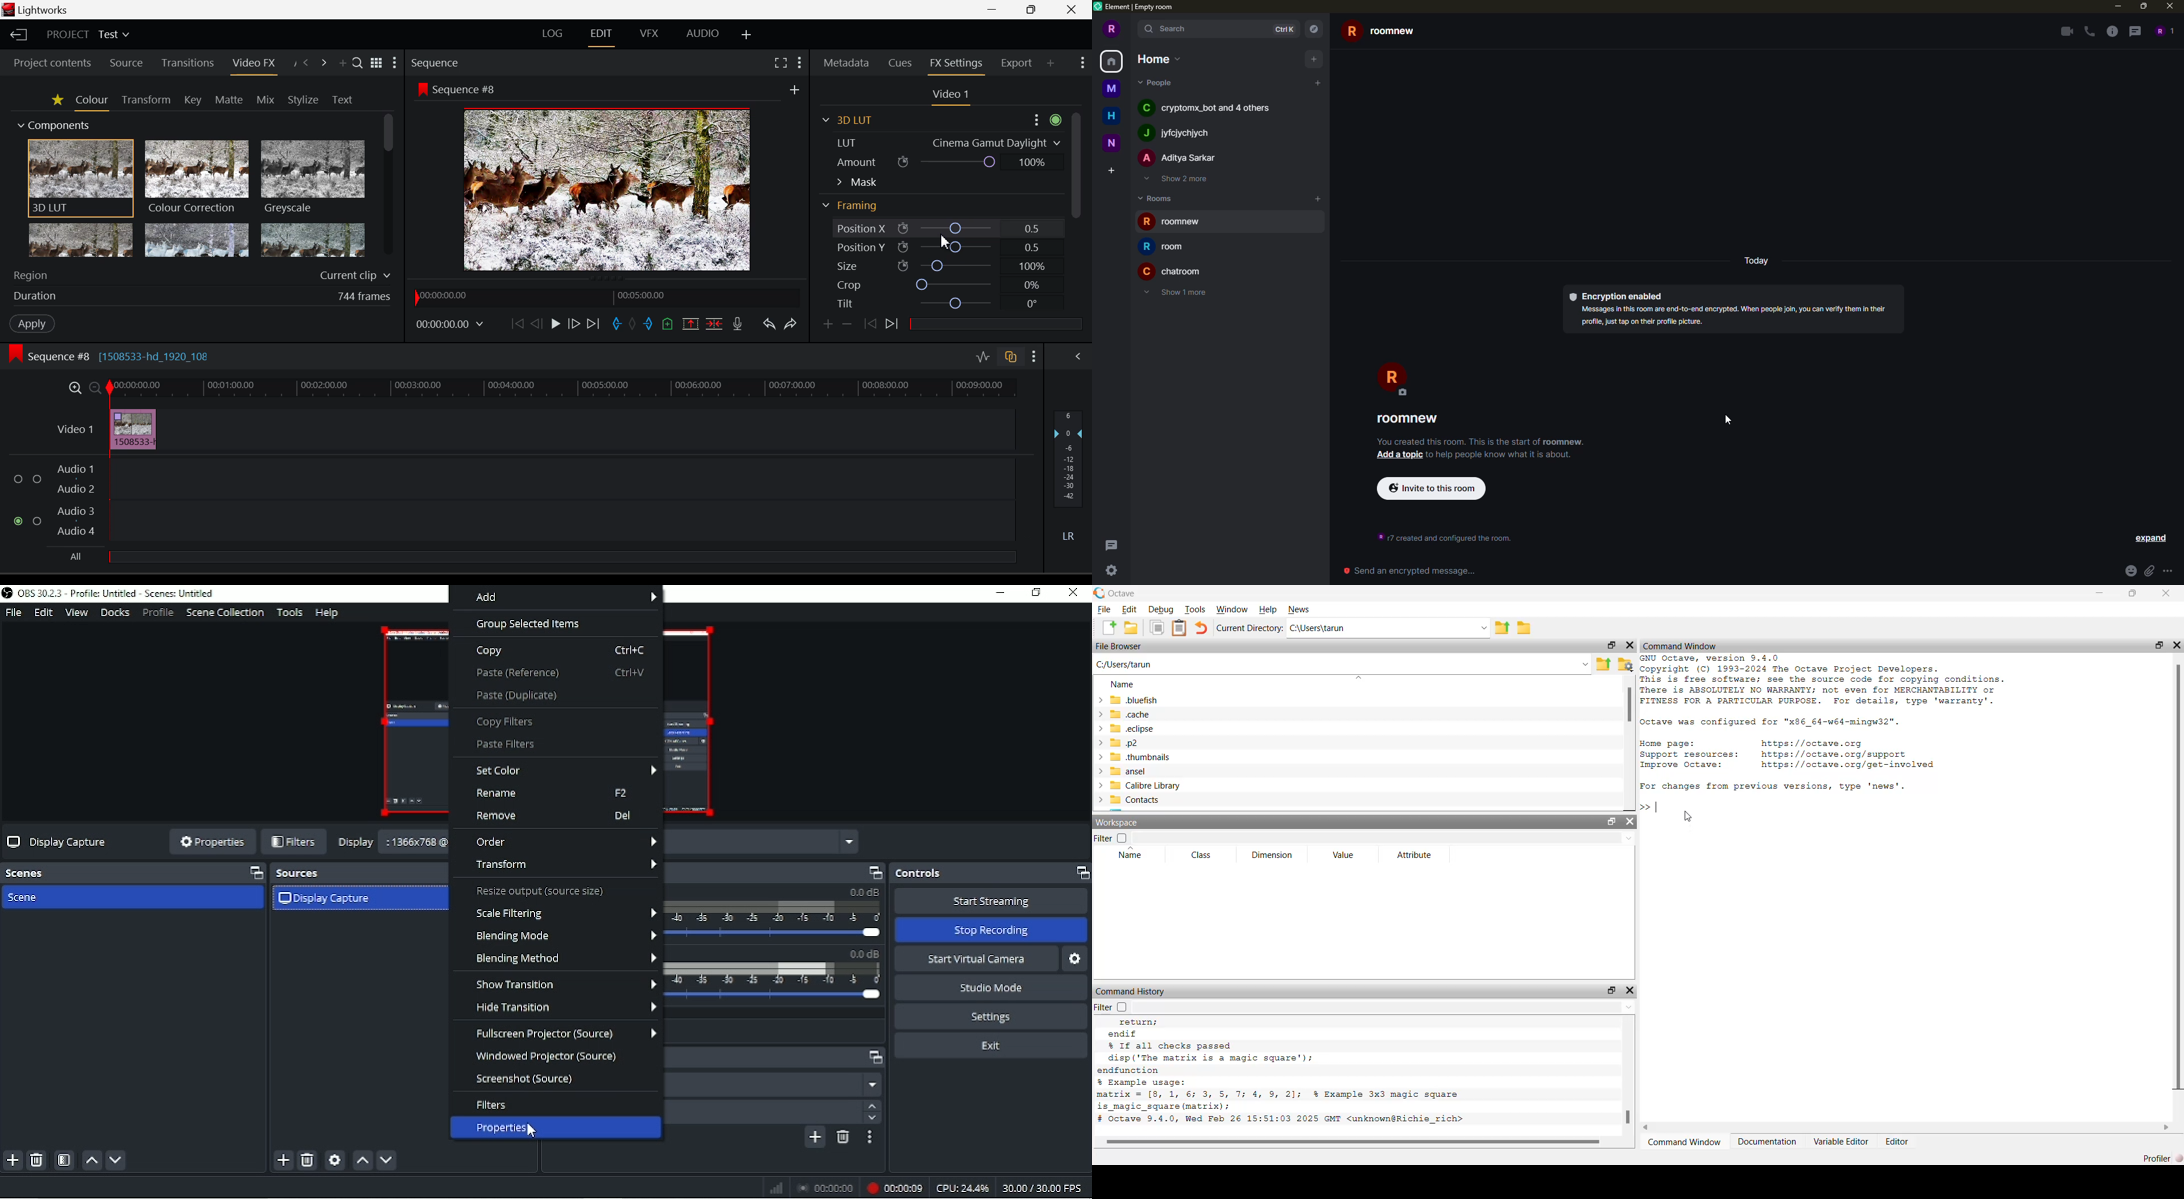  Describe the element at coordinates (563, 674) in the screenshot. I see `Paste (Reference)` at that location.